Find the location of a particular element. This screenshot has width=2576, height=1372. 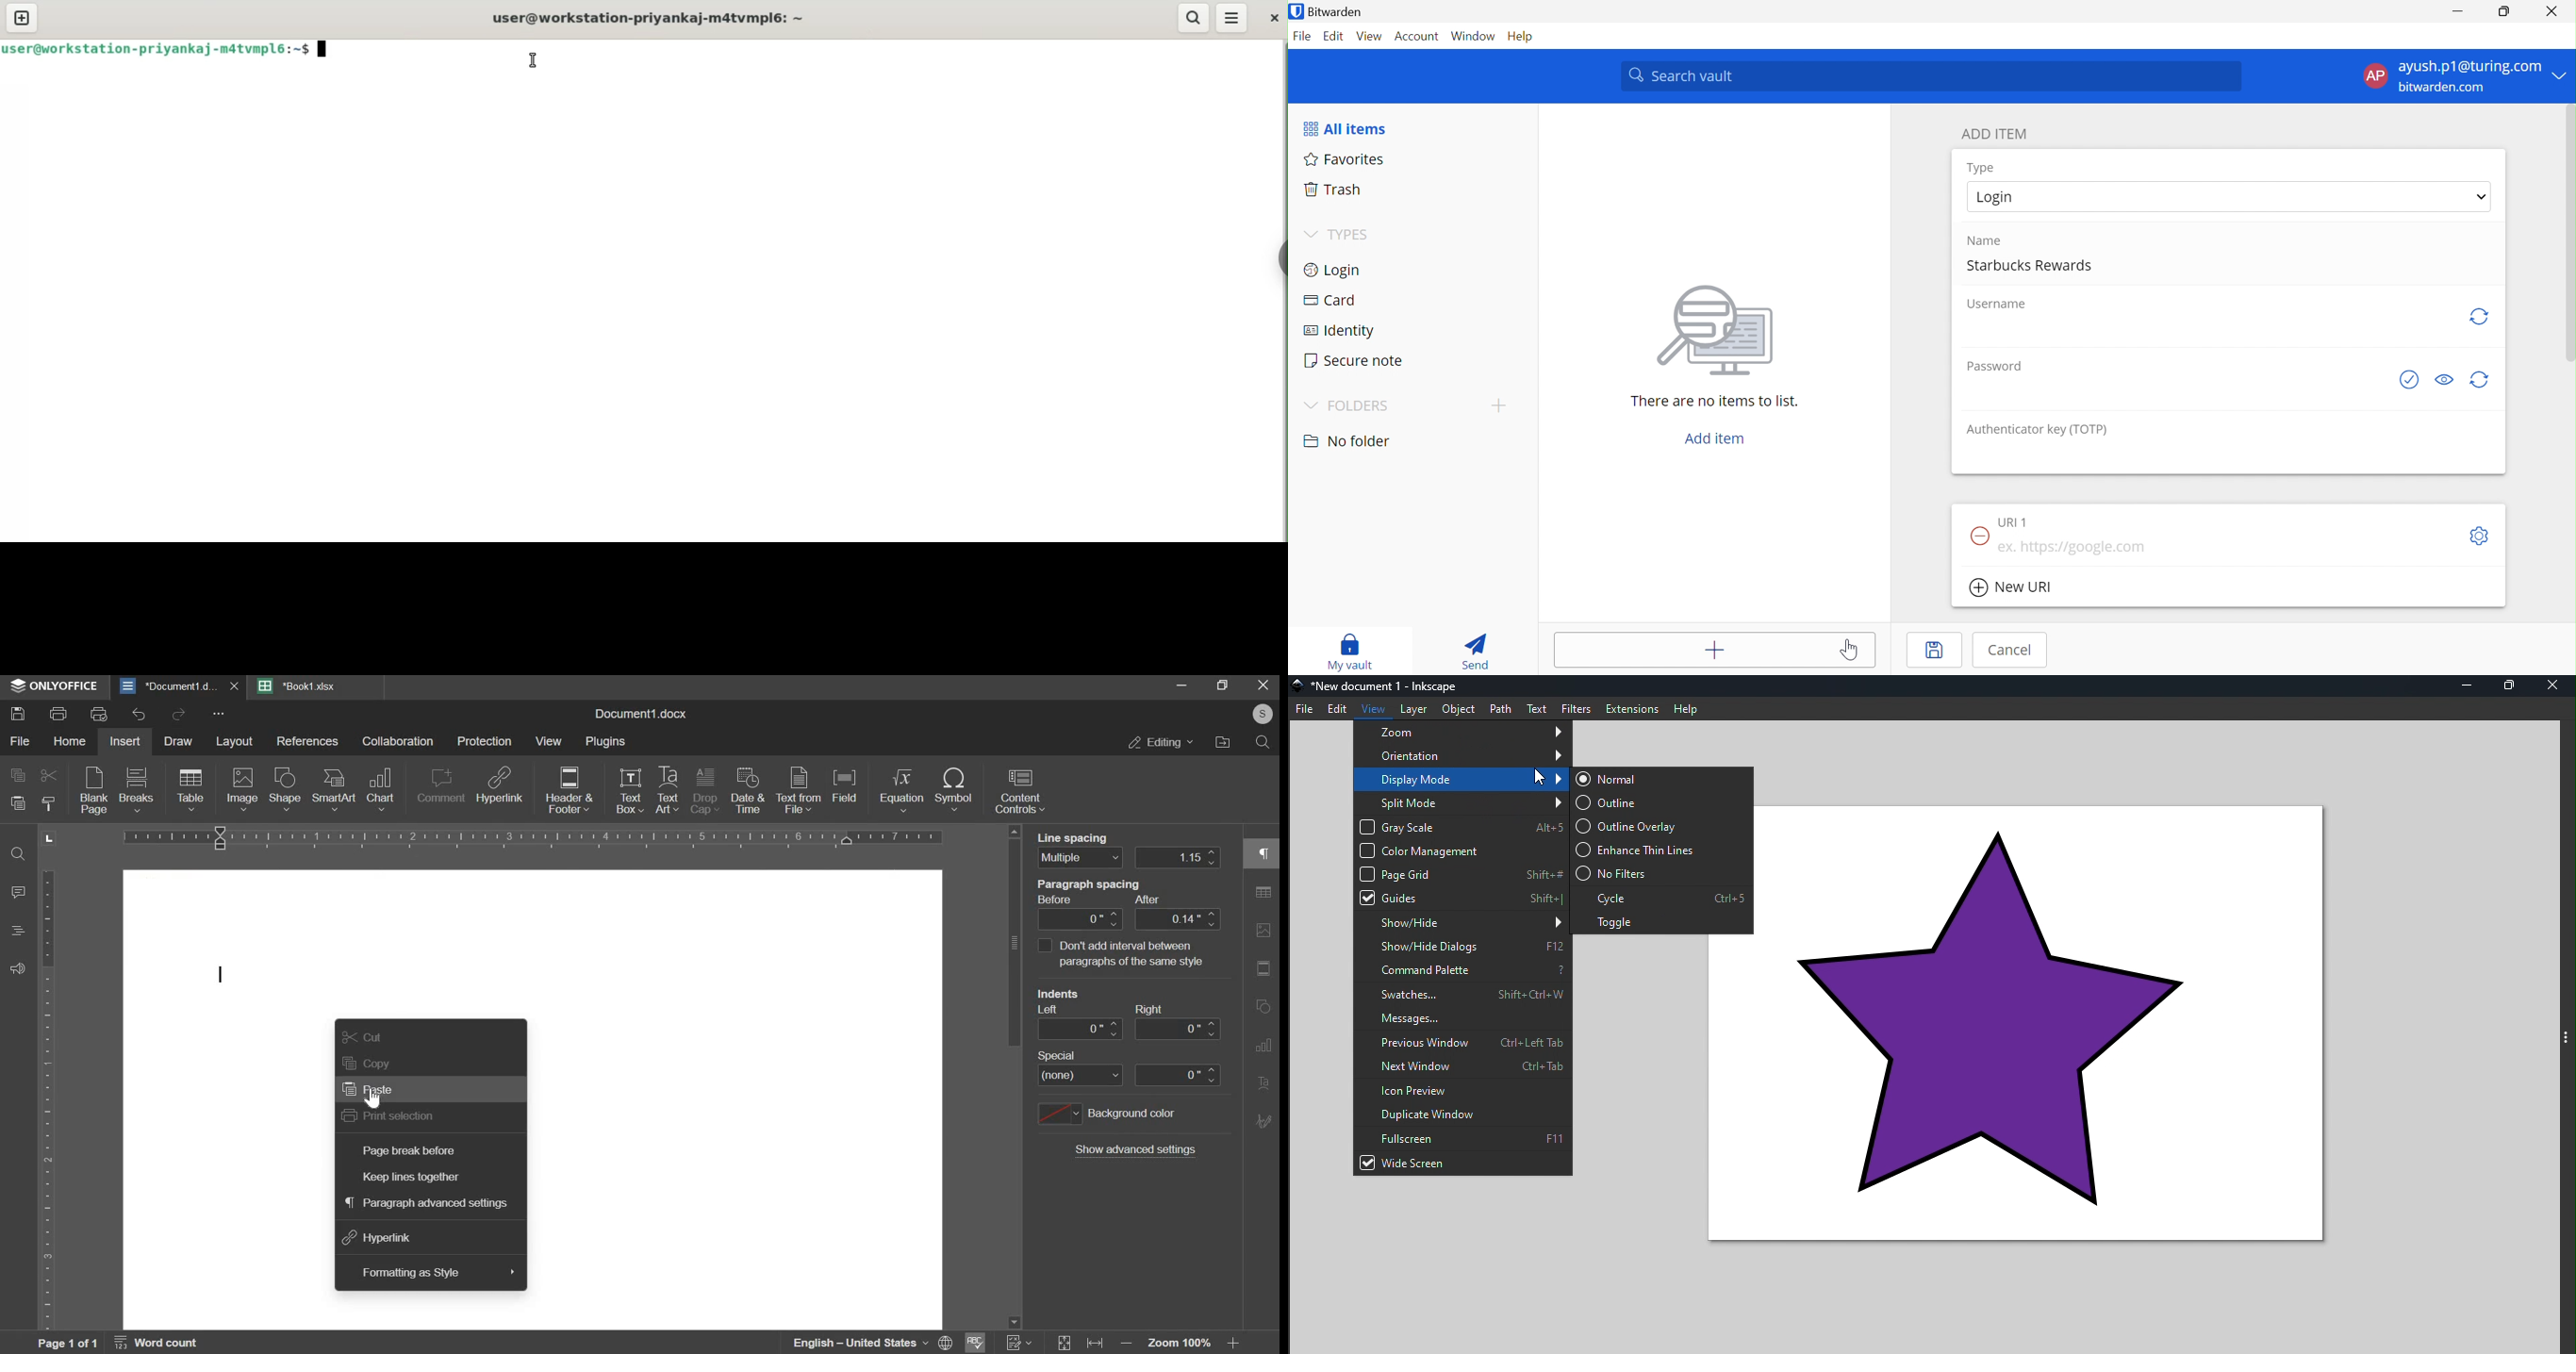

ayush.p1@turing.com is located at coordinates (2469, 66).